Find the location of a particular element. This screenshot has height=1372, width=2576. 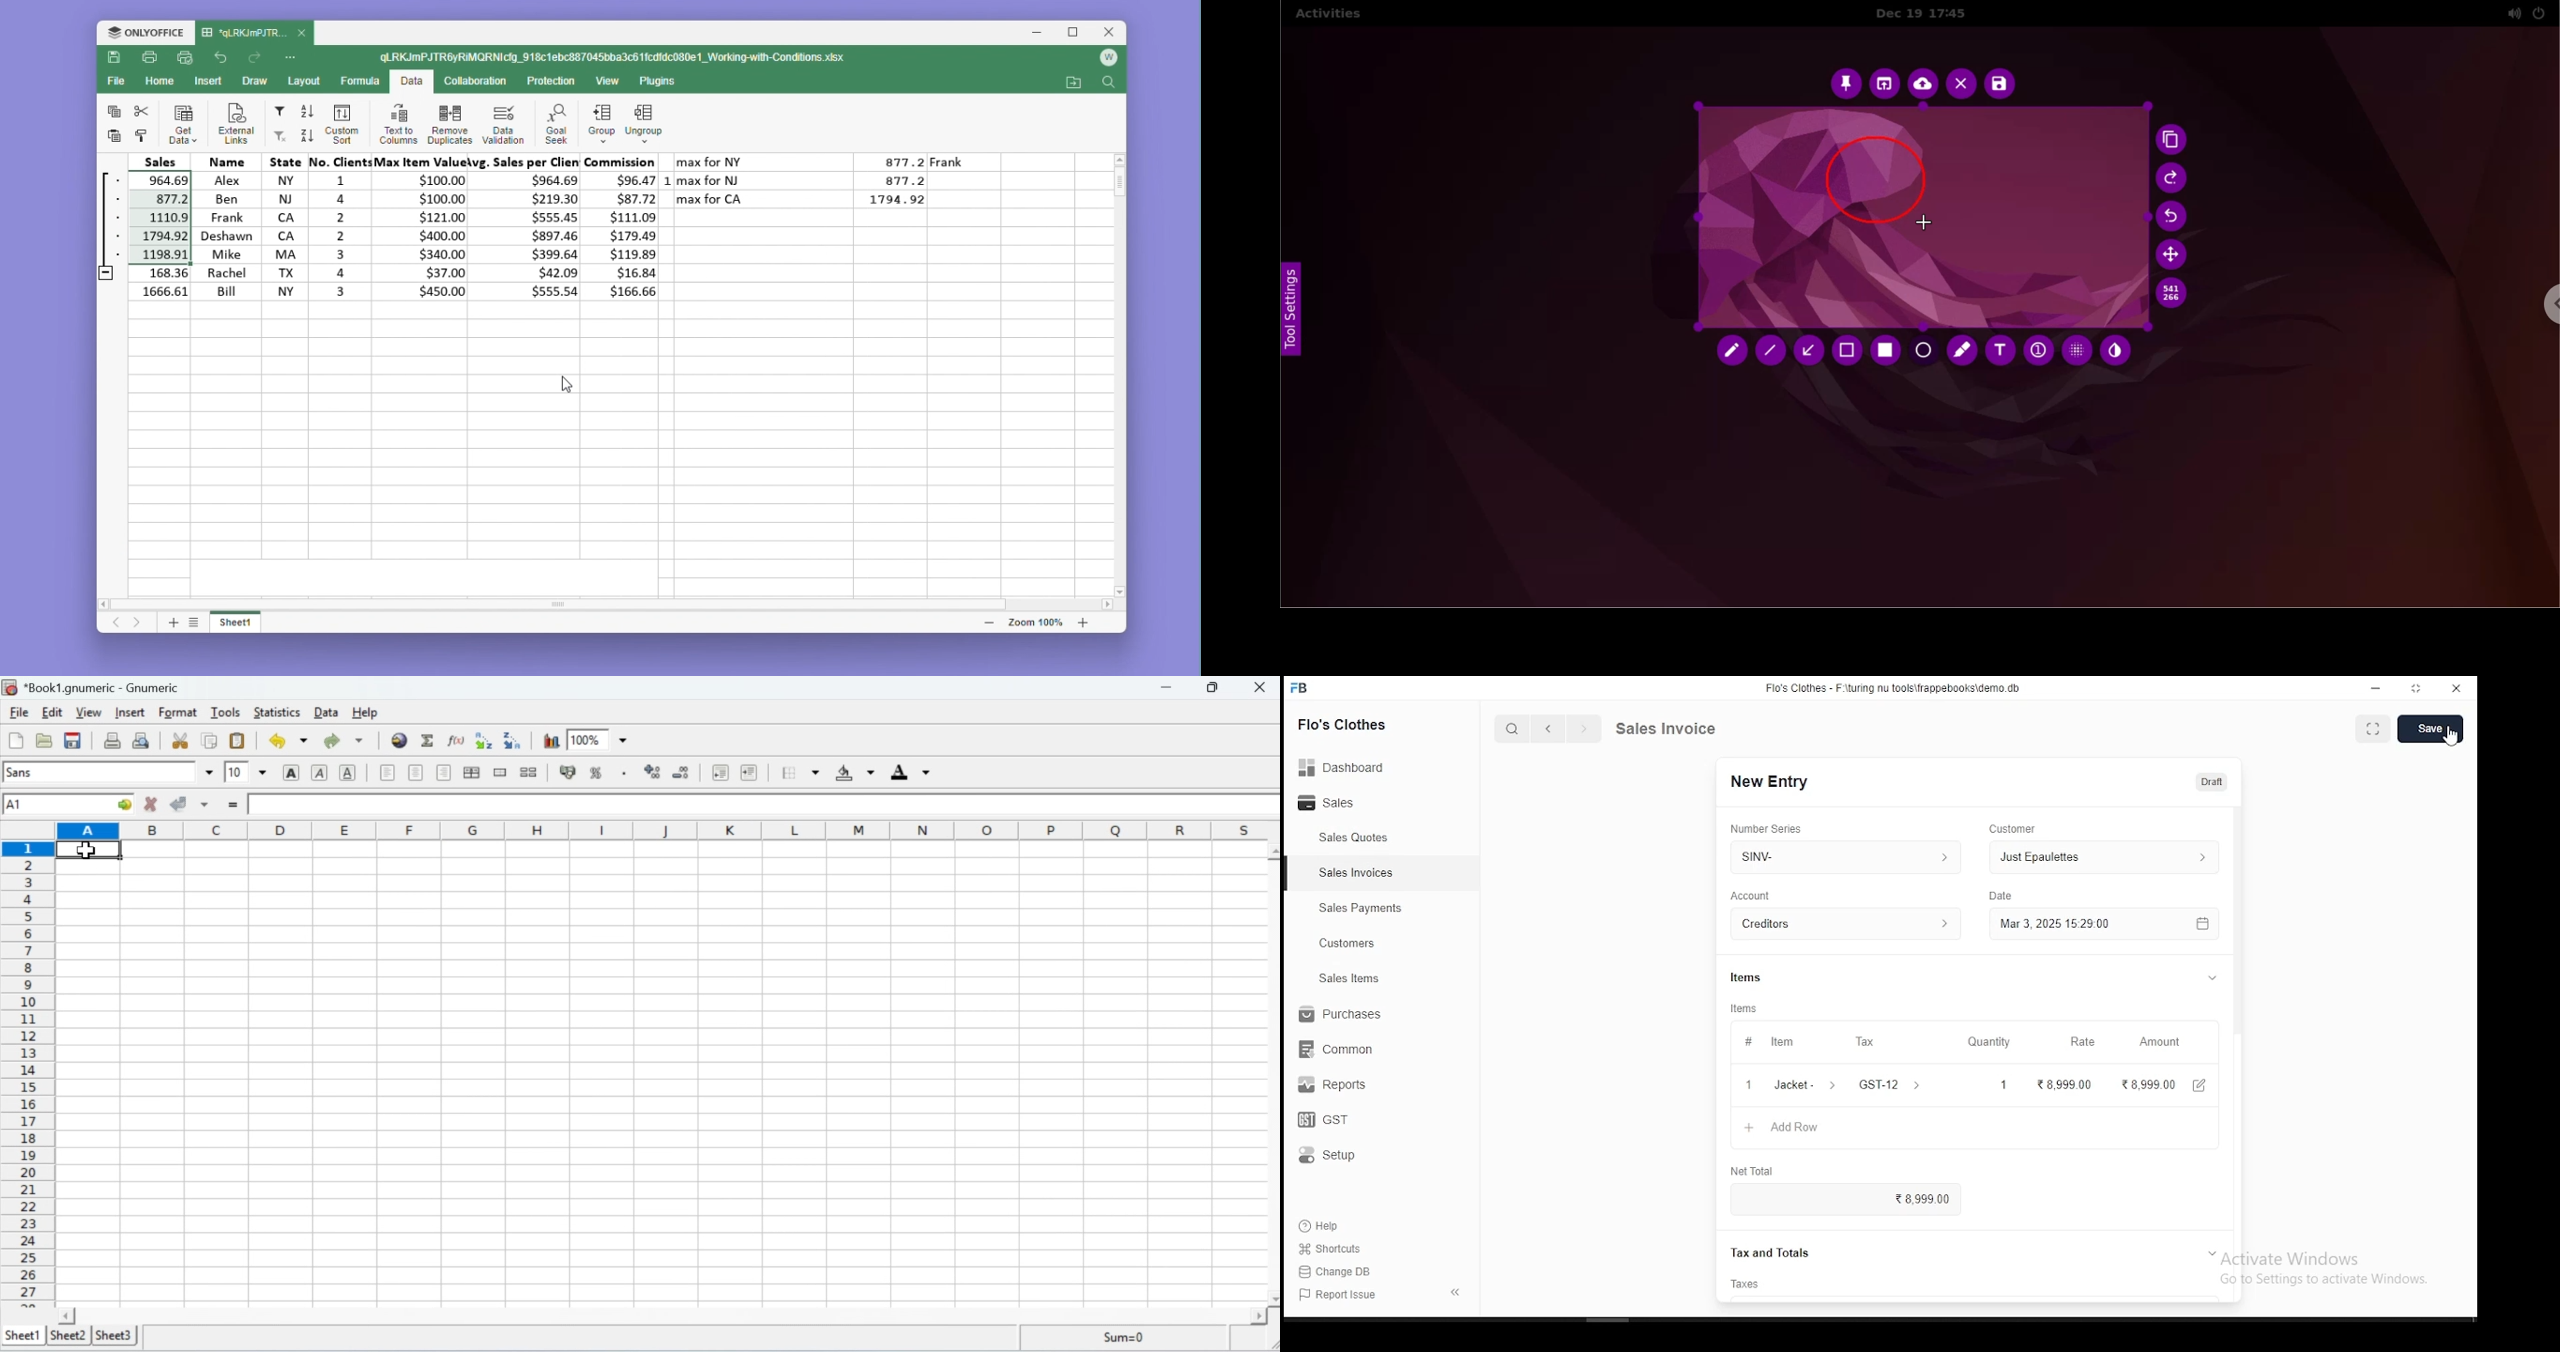

taxes is located at coordinates (1751, 1282).